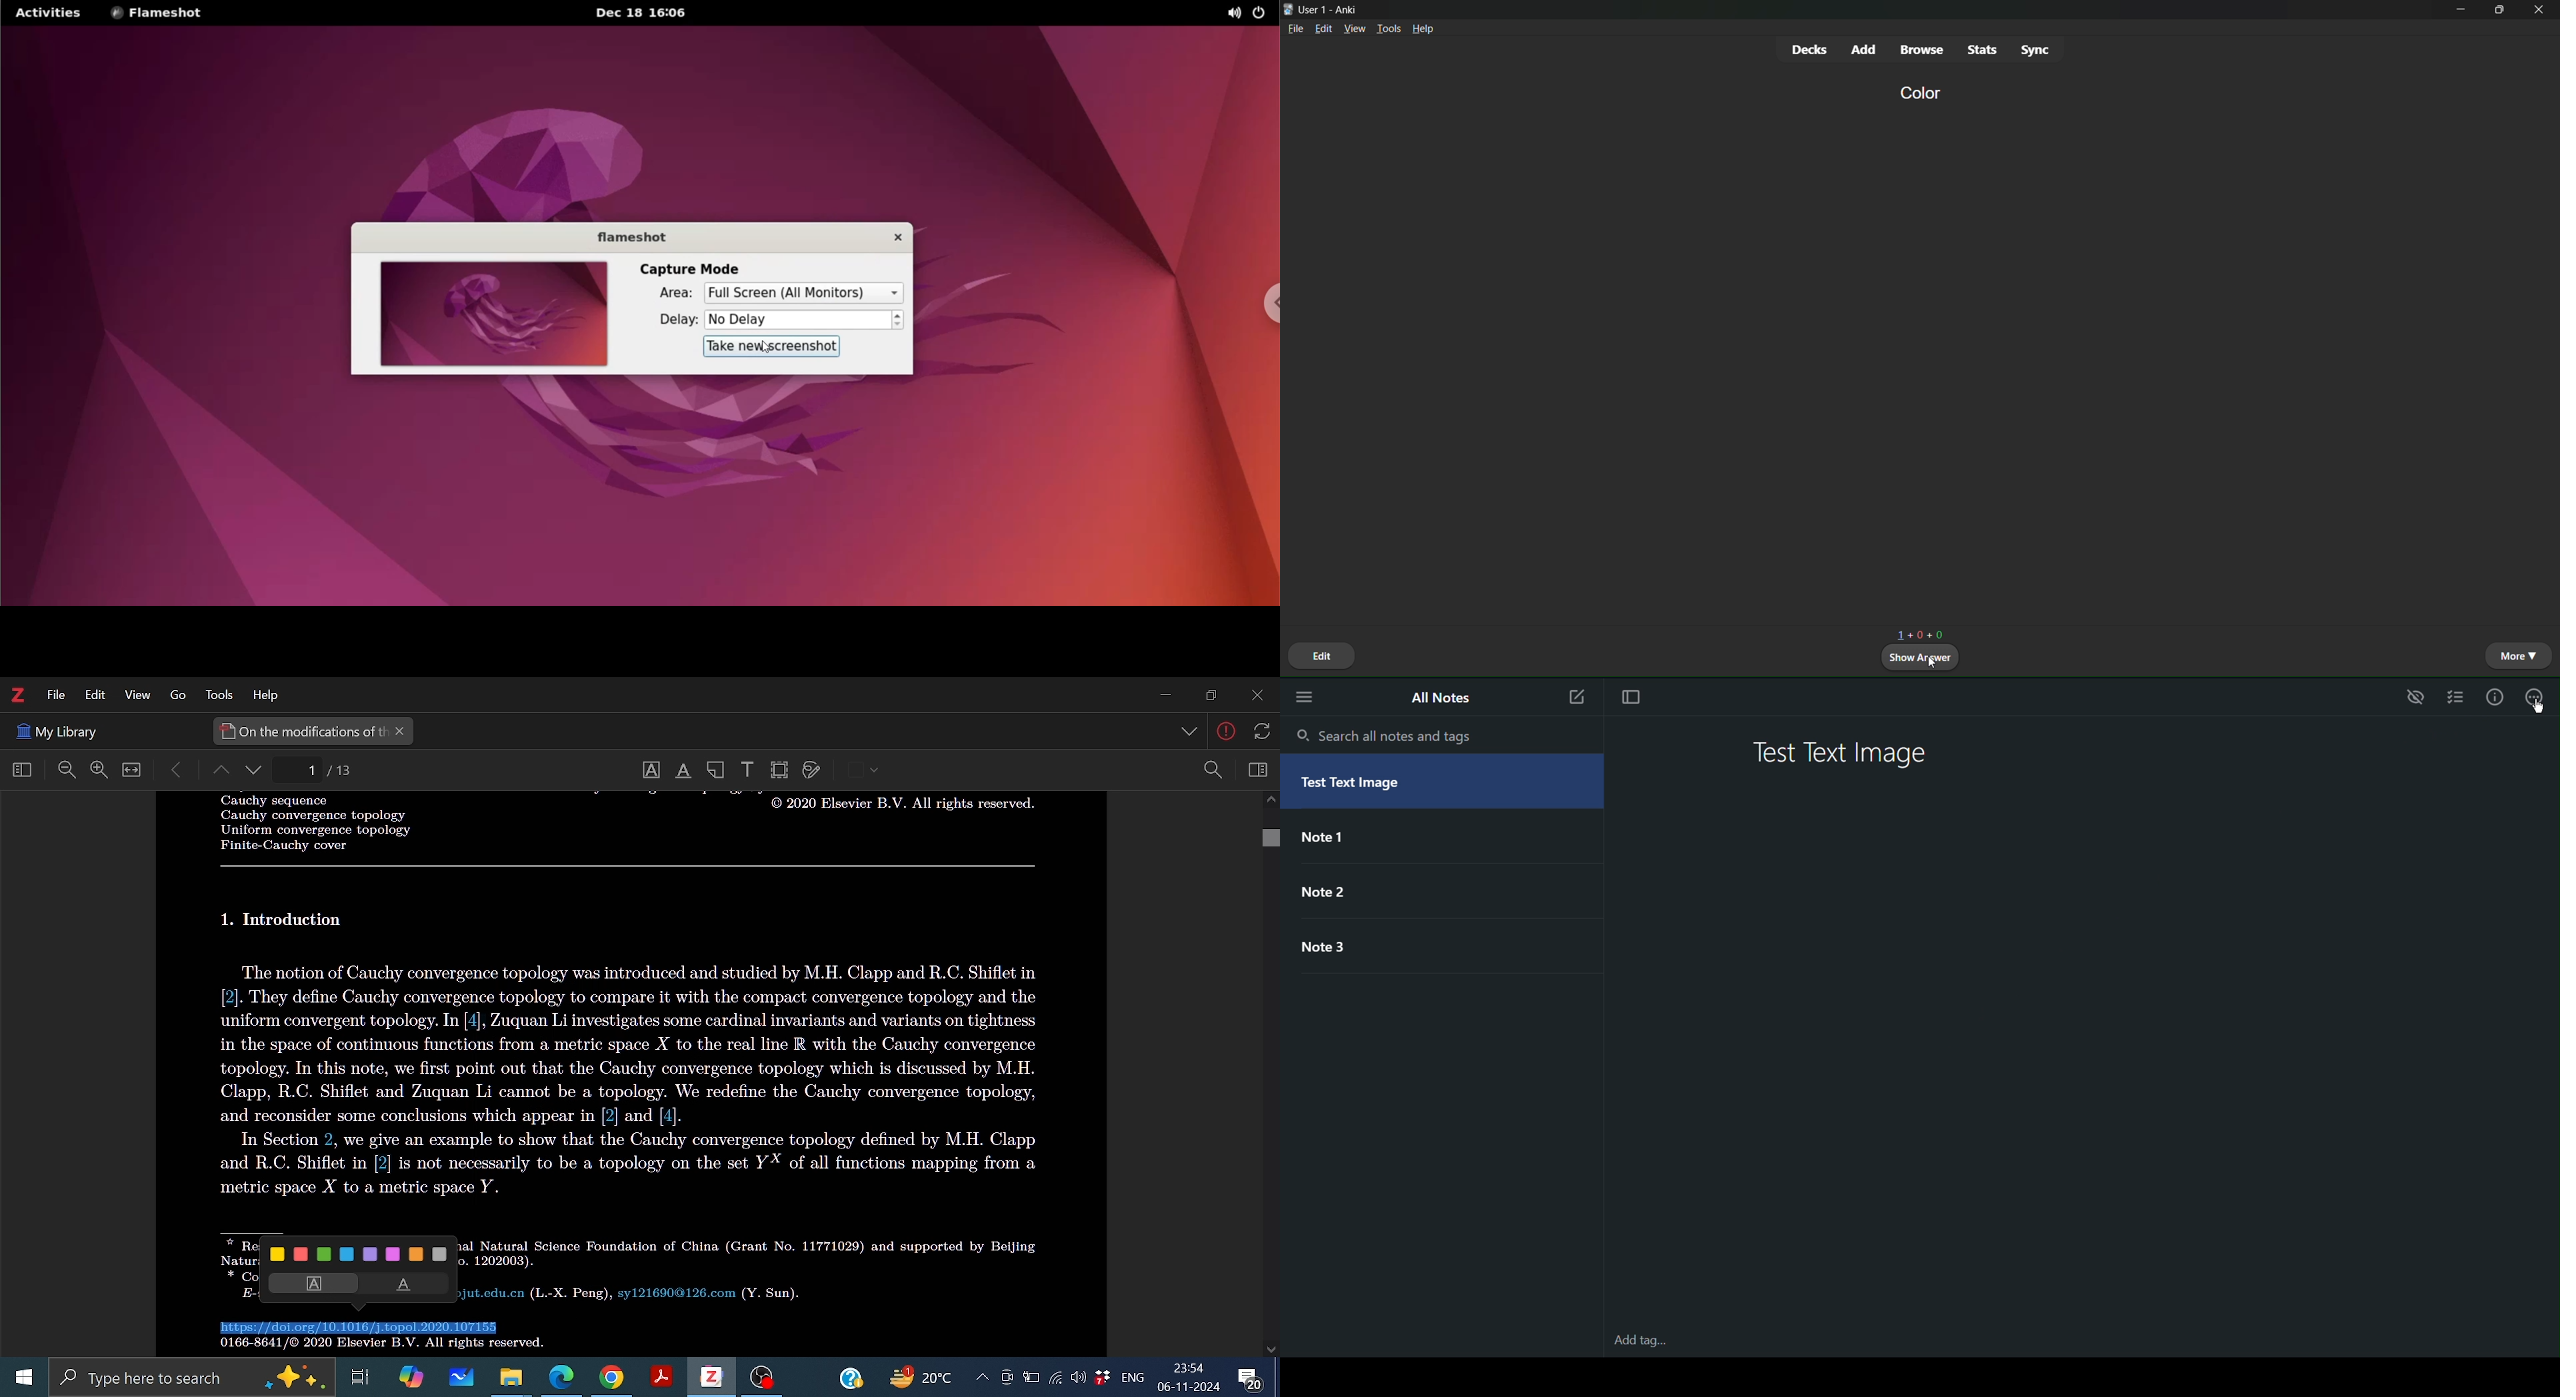  I want to click on view, so click(1355, 29).